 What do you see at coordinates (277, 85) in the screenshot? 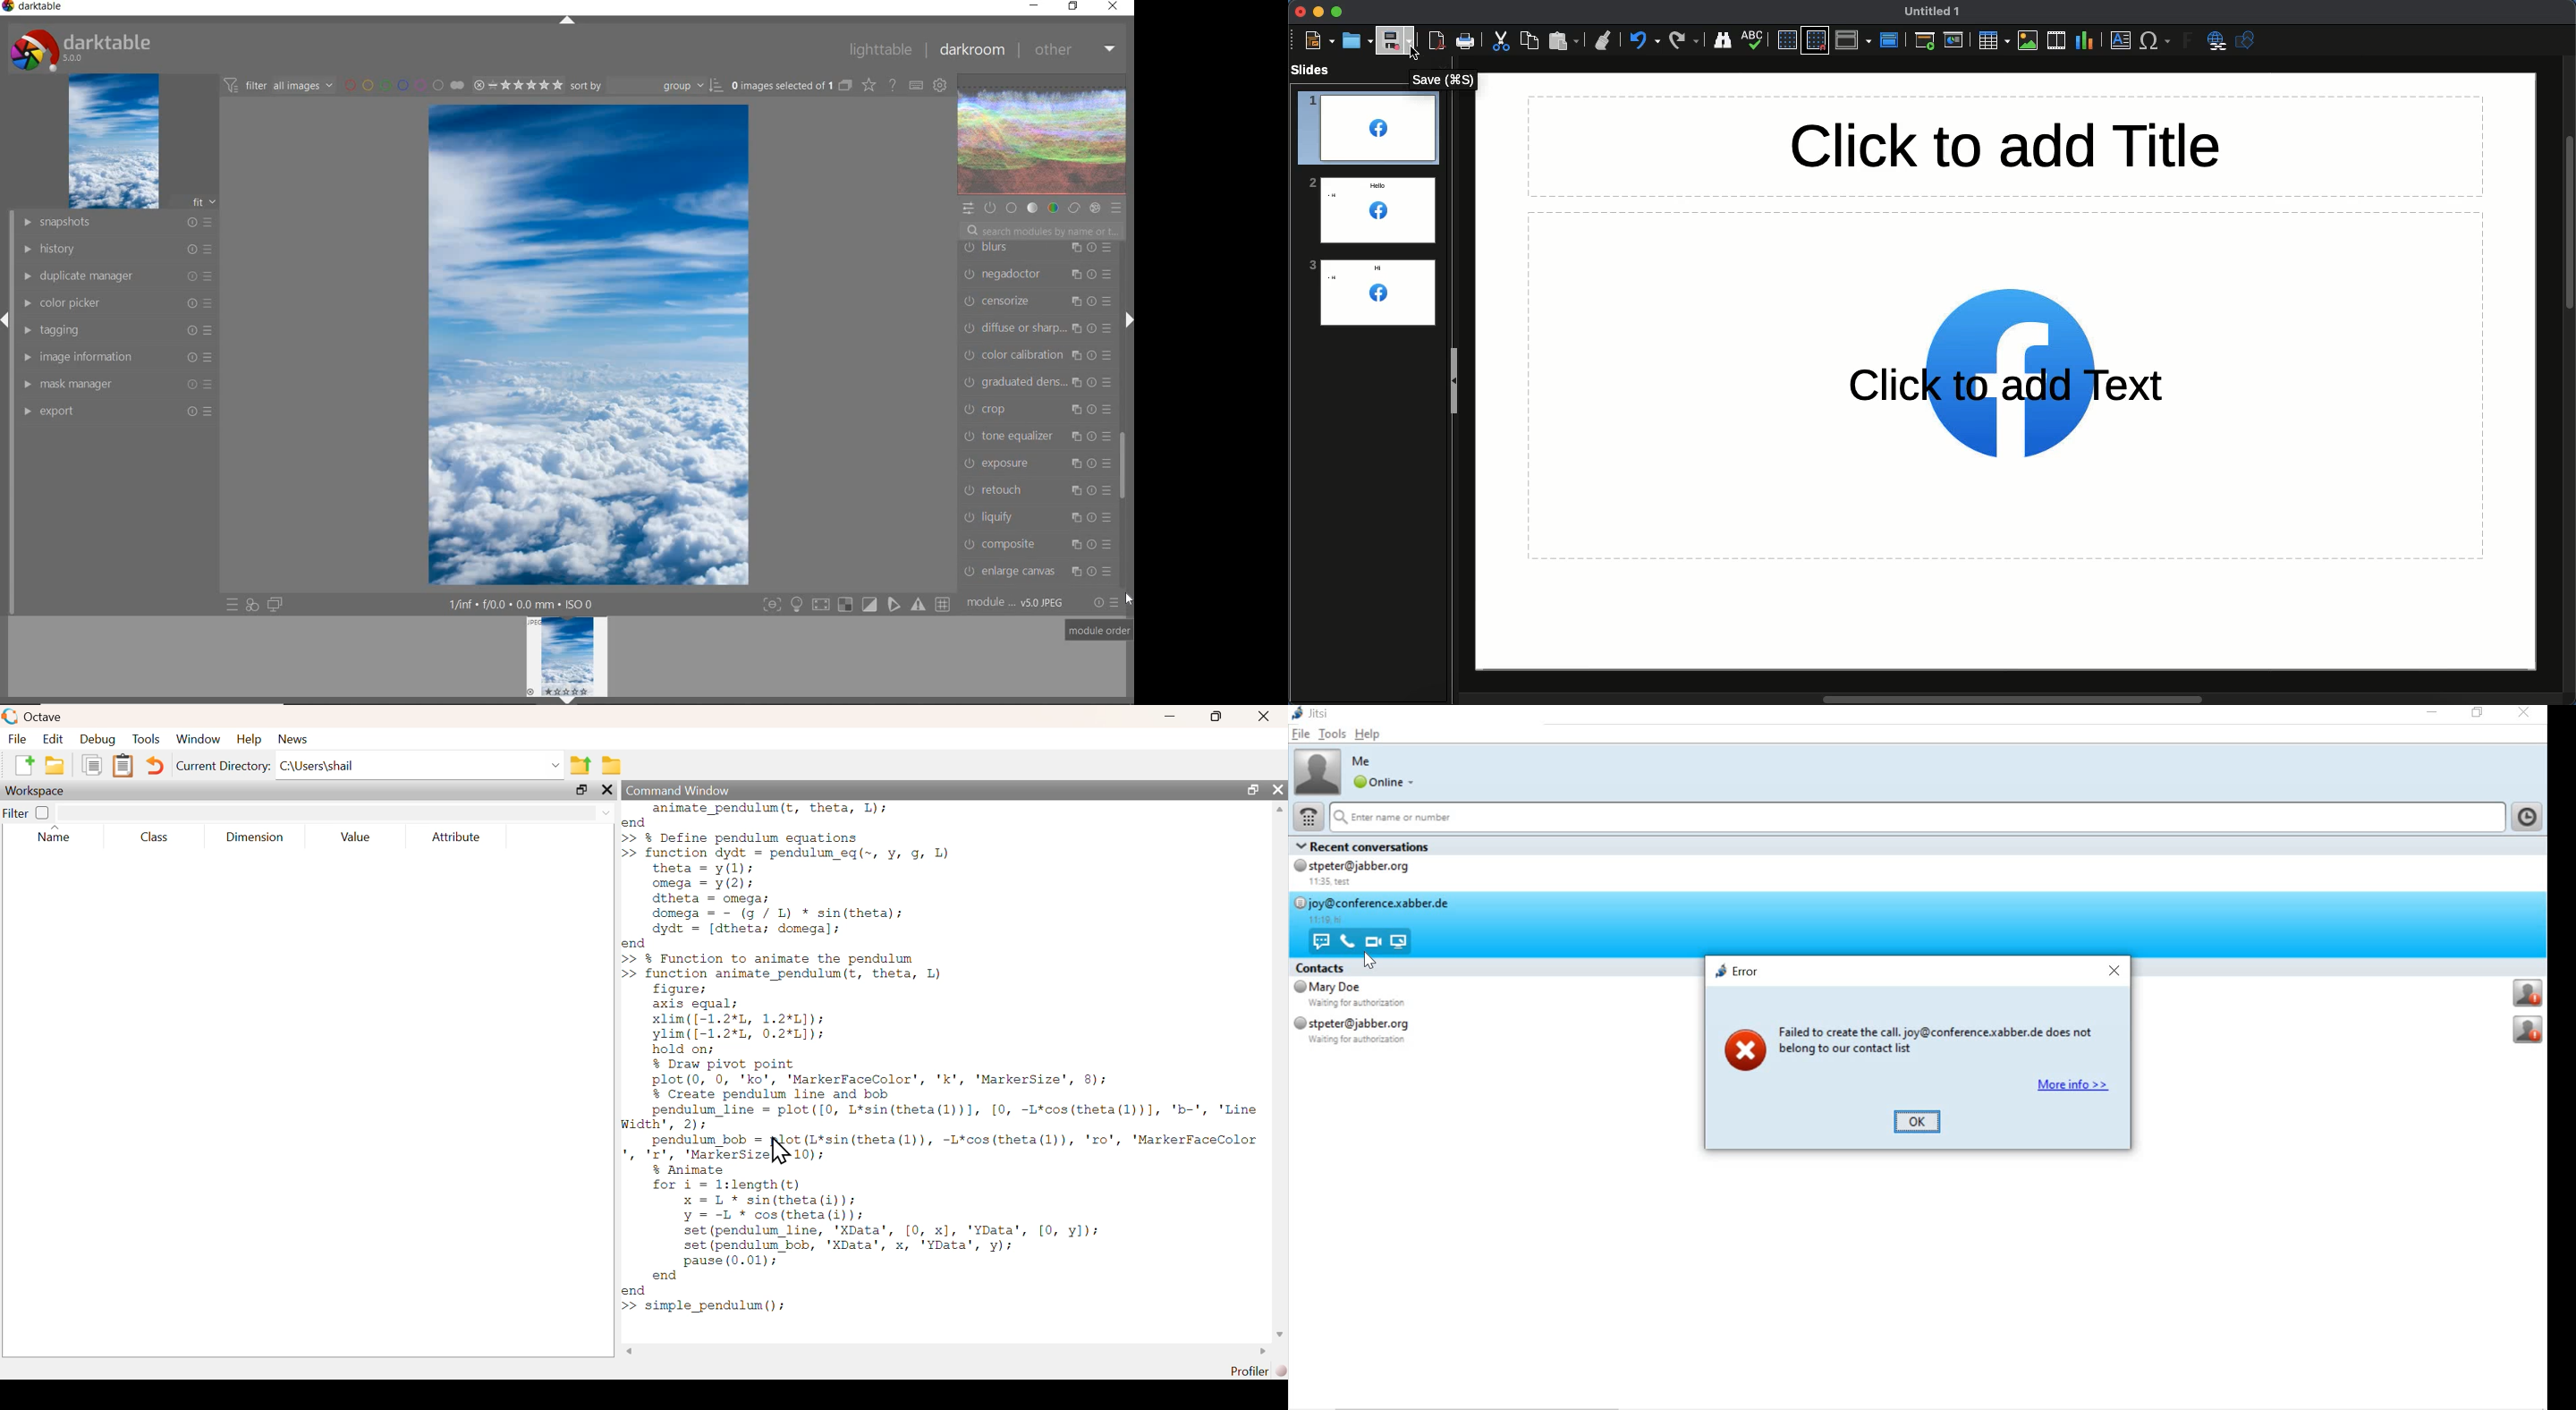
I see `FILTER ALL IMAGES` at bounding box center [277, 85].